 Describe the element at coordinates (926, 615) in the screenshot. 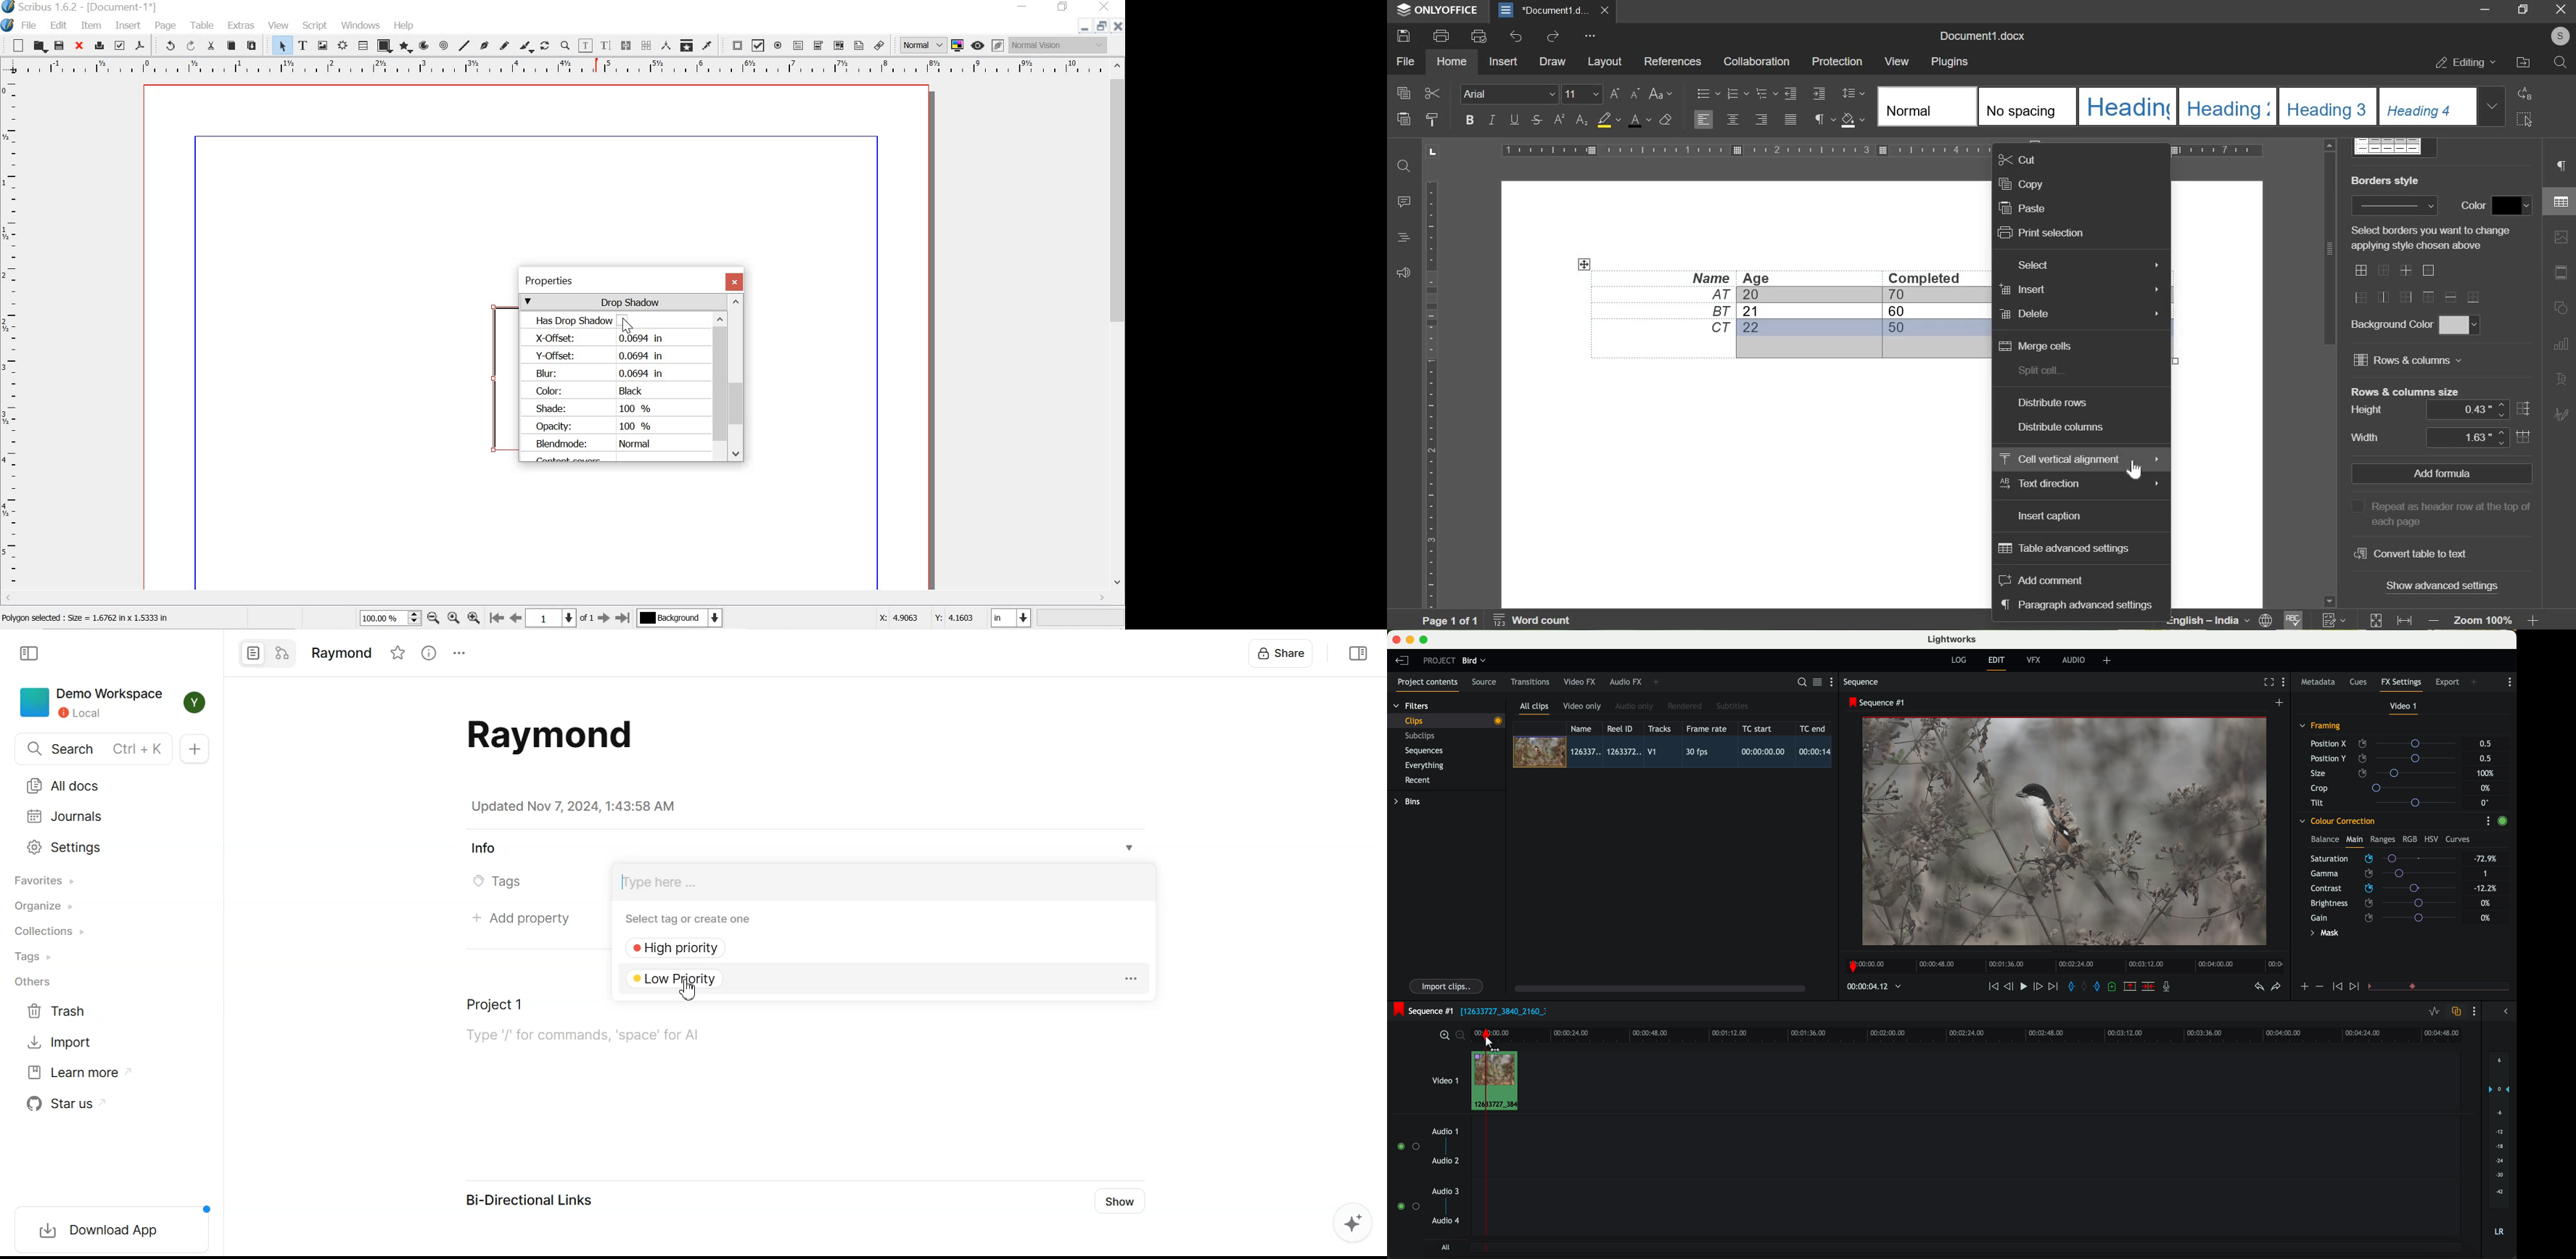

I see `X: 4.9063 Y: 4.1603` at that location.